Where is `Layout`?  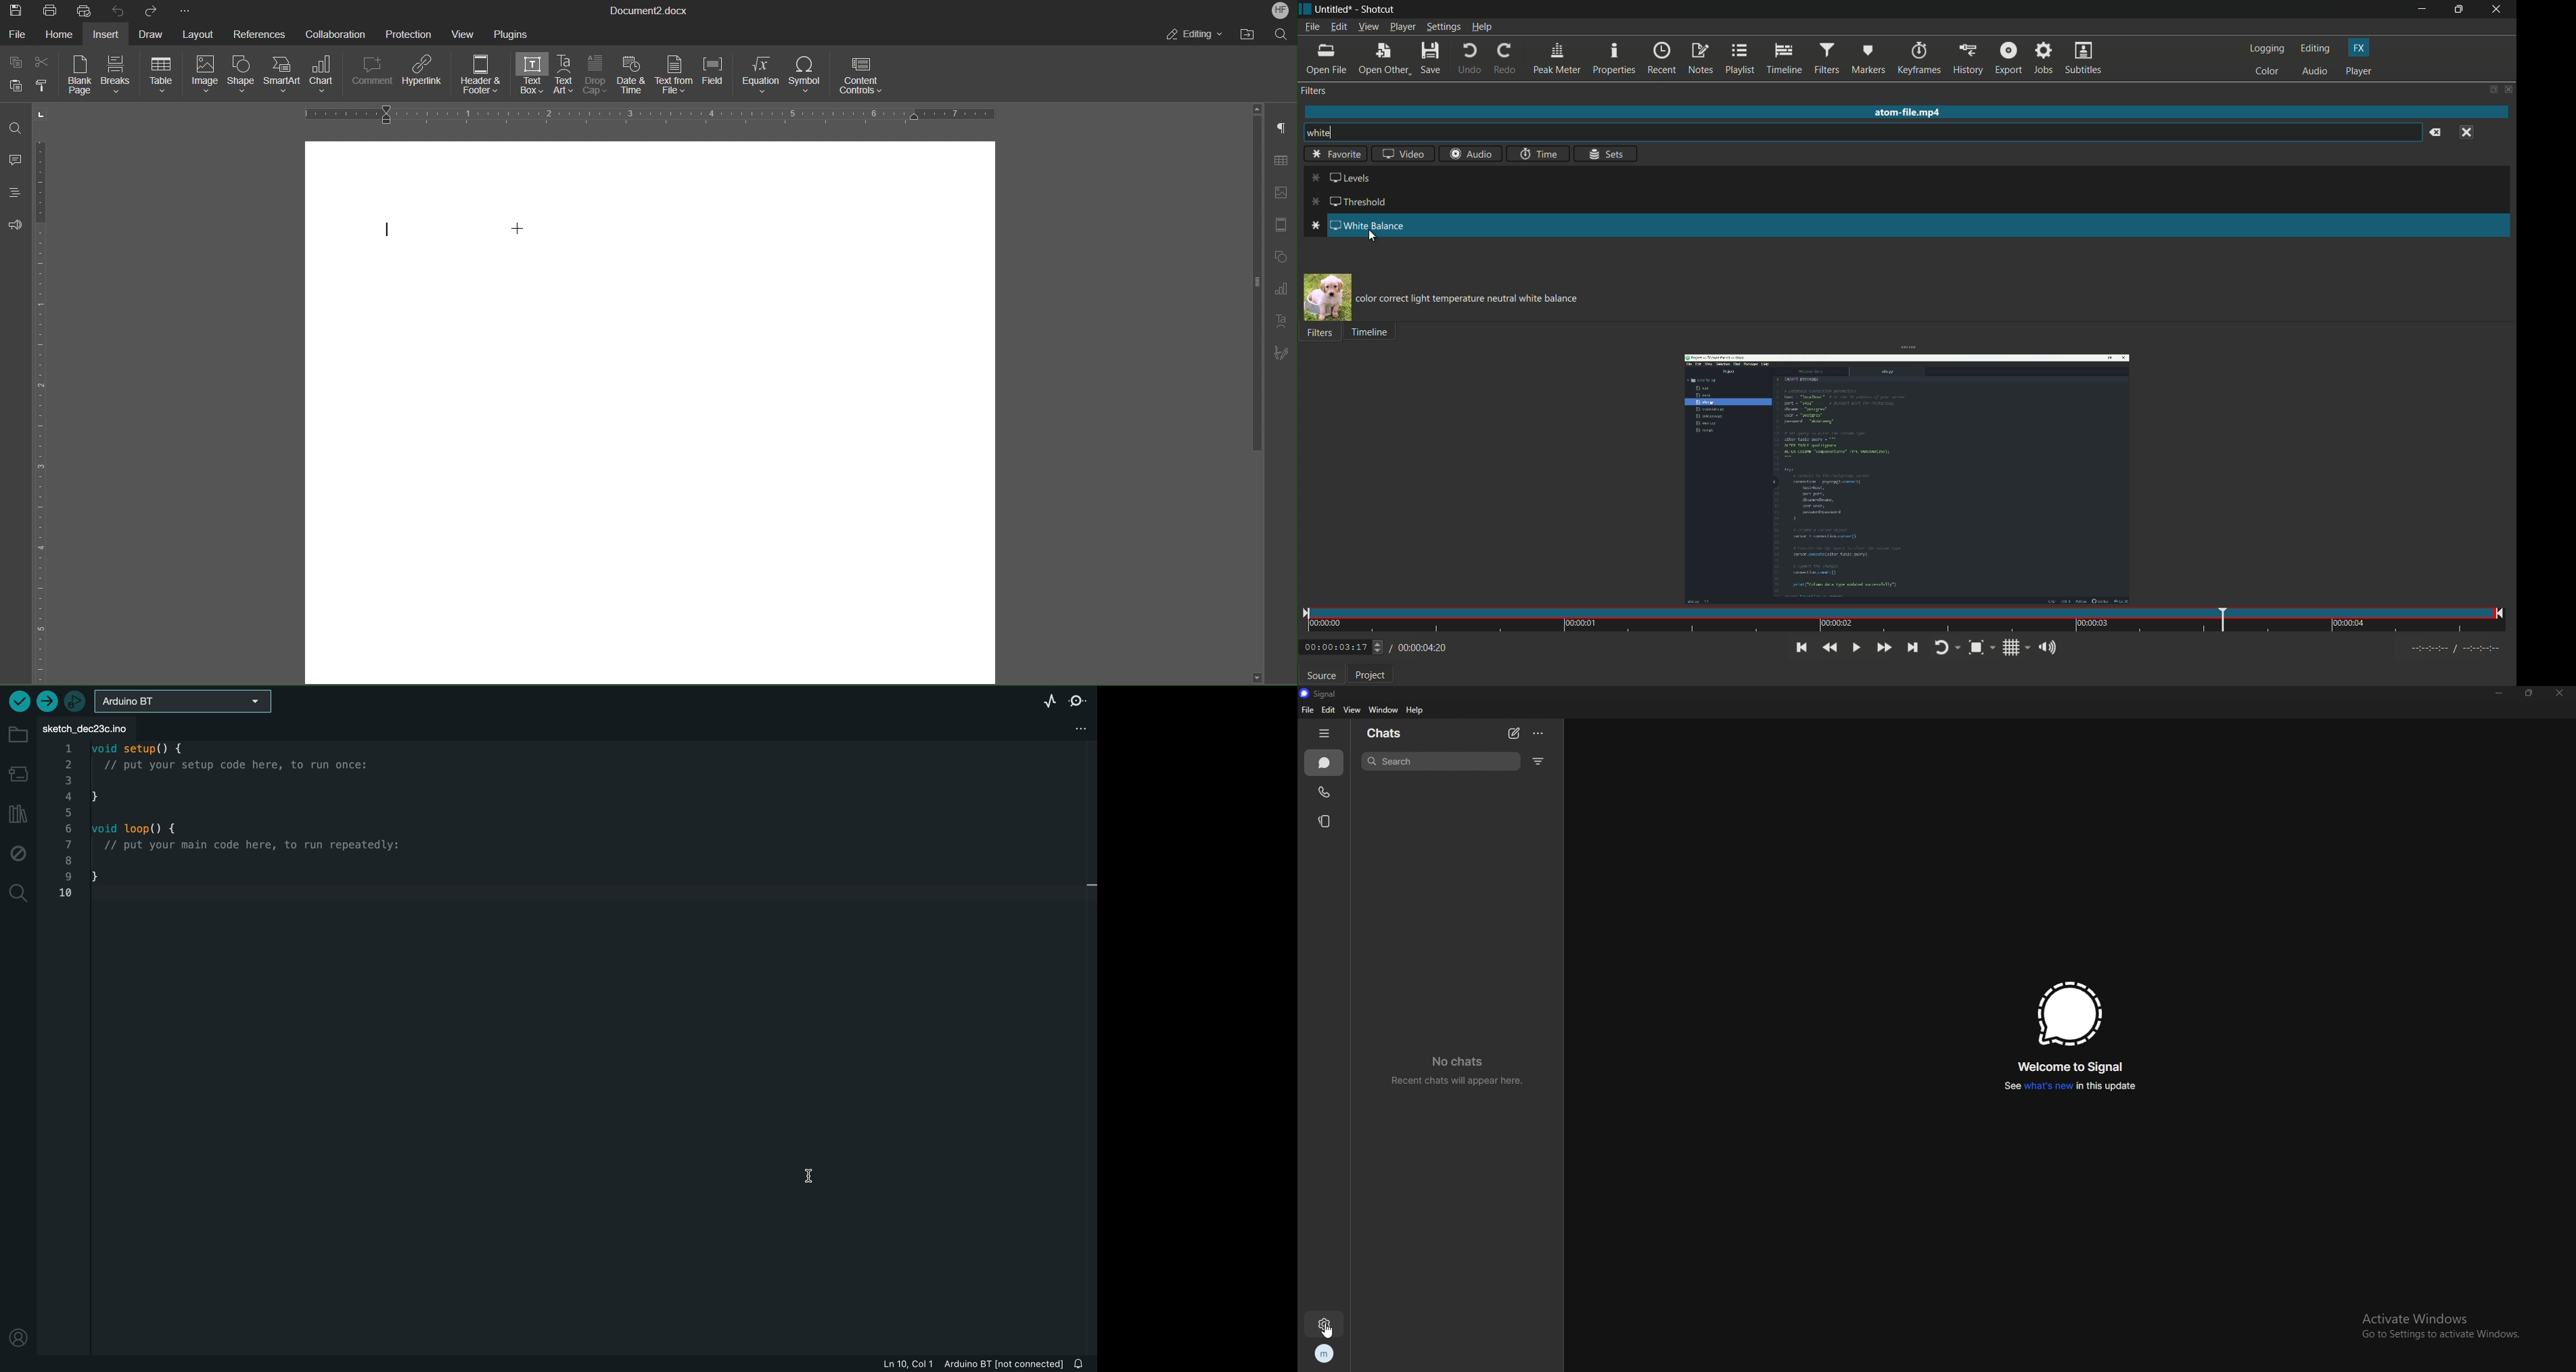 Layout is located at coordinates (196, 34).